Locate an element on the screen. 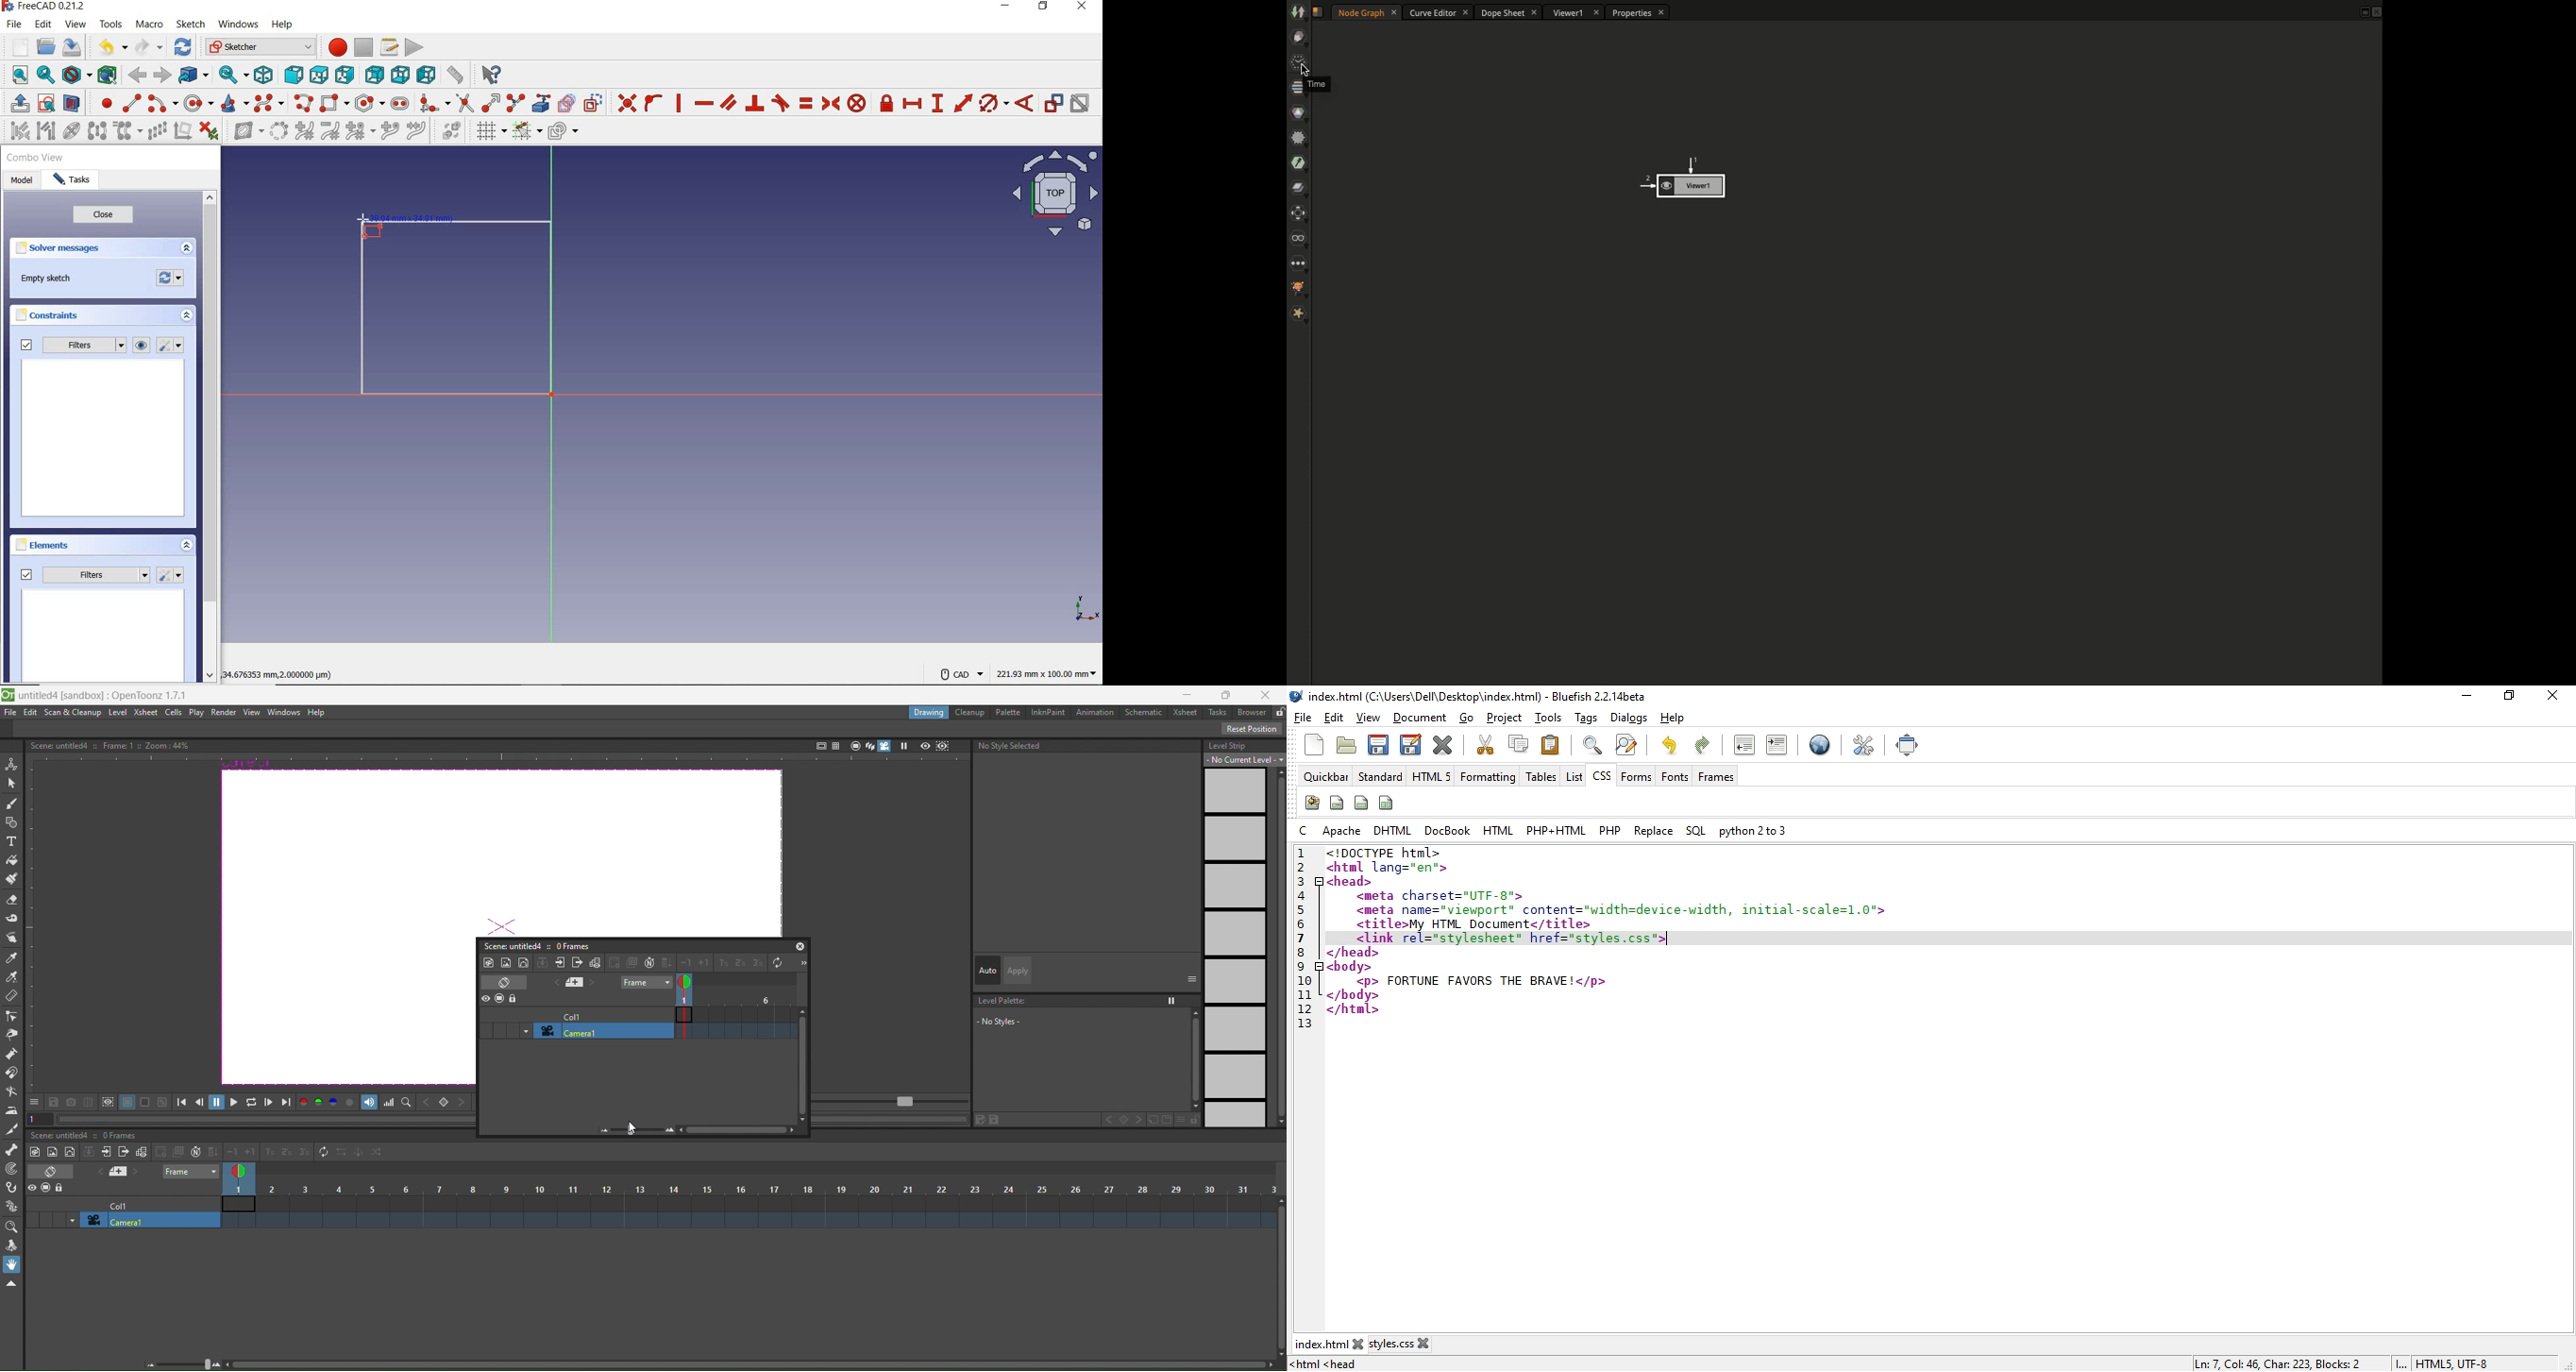  221.93mmx100.00mm is located at coordinates (1046, 674).